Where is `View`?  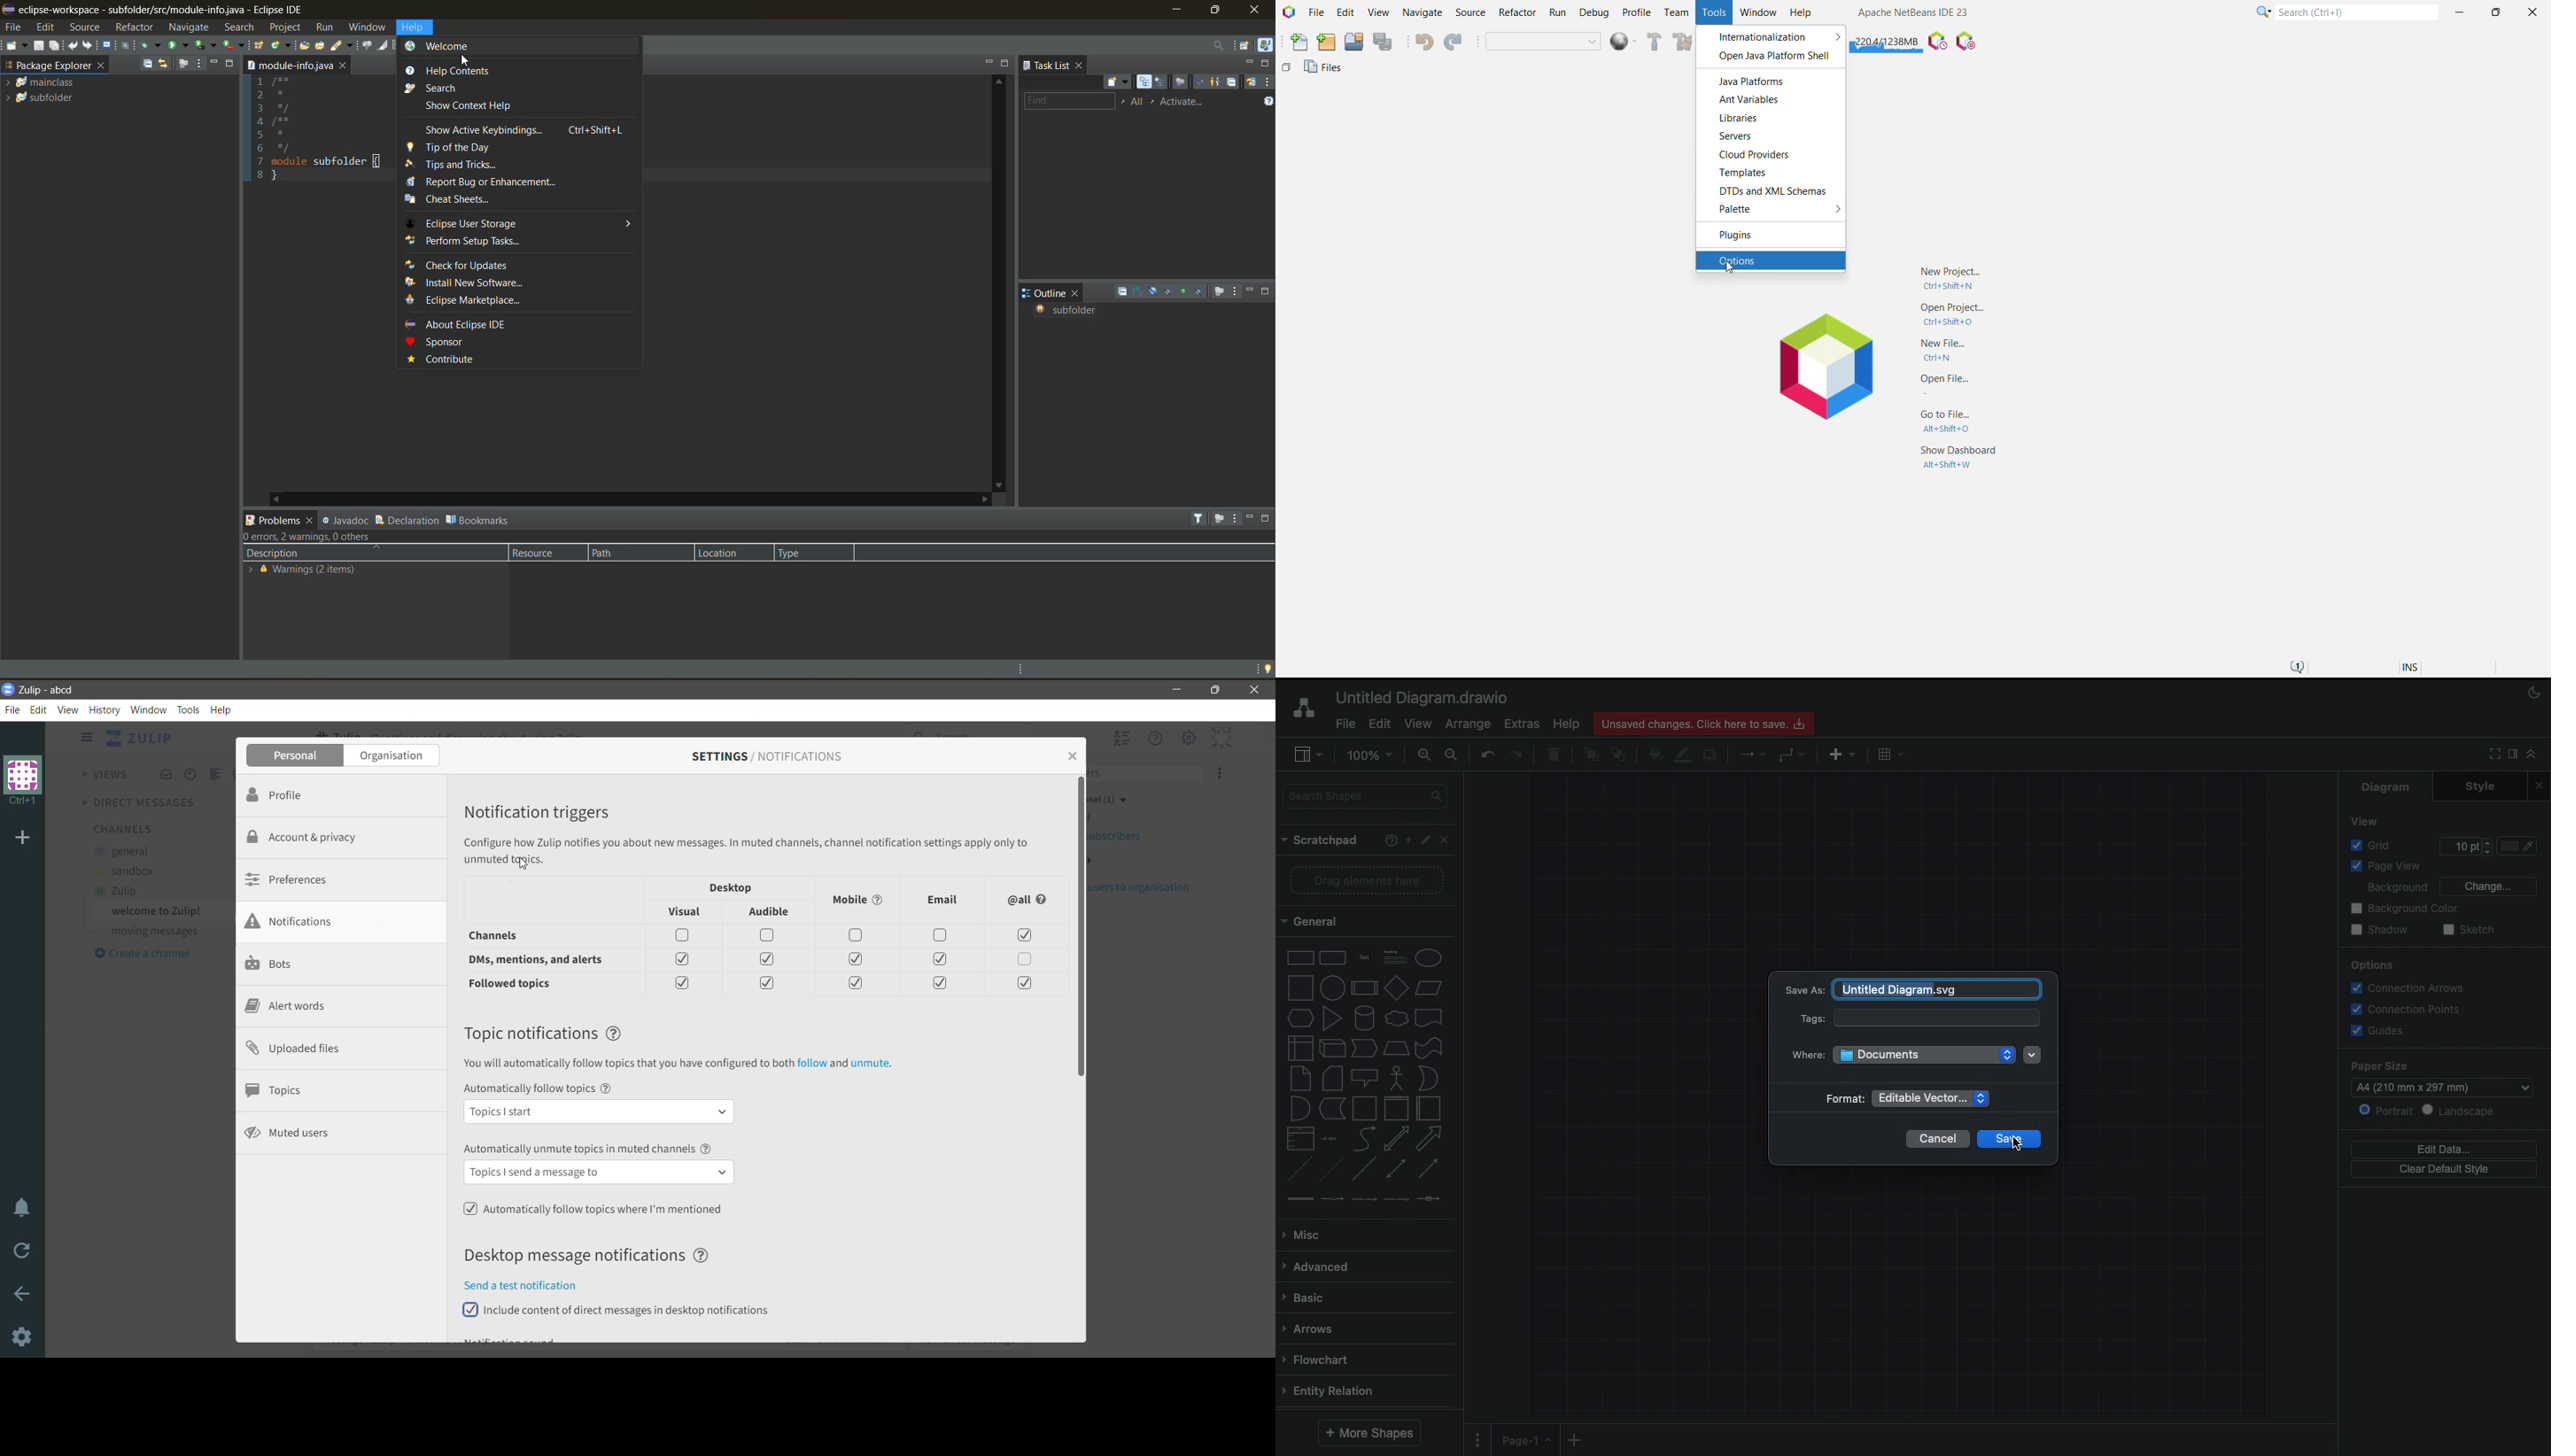
View is located at coordinates (67, 709).